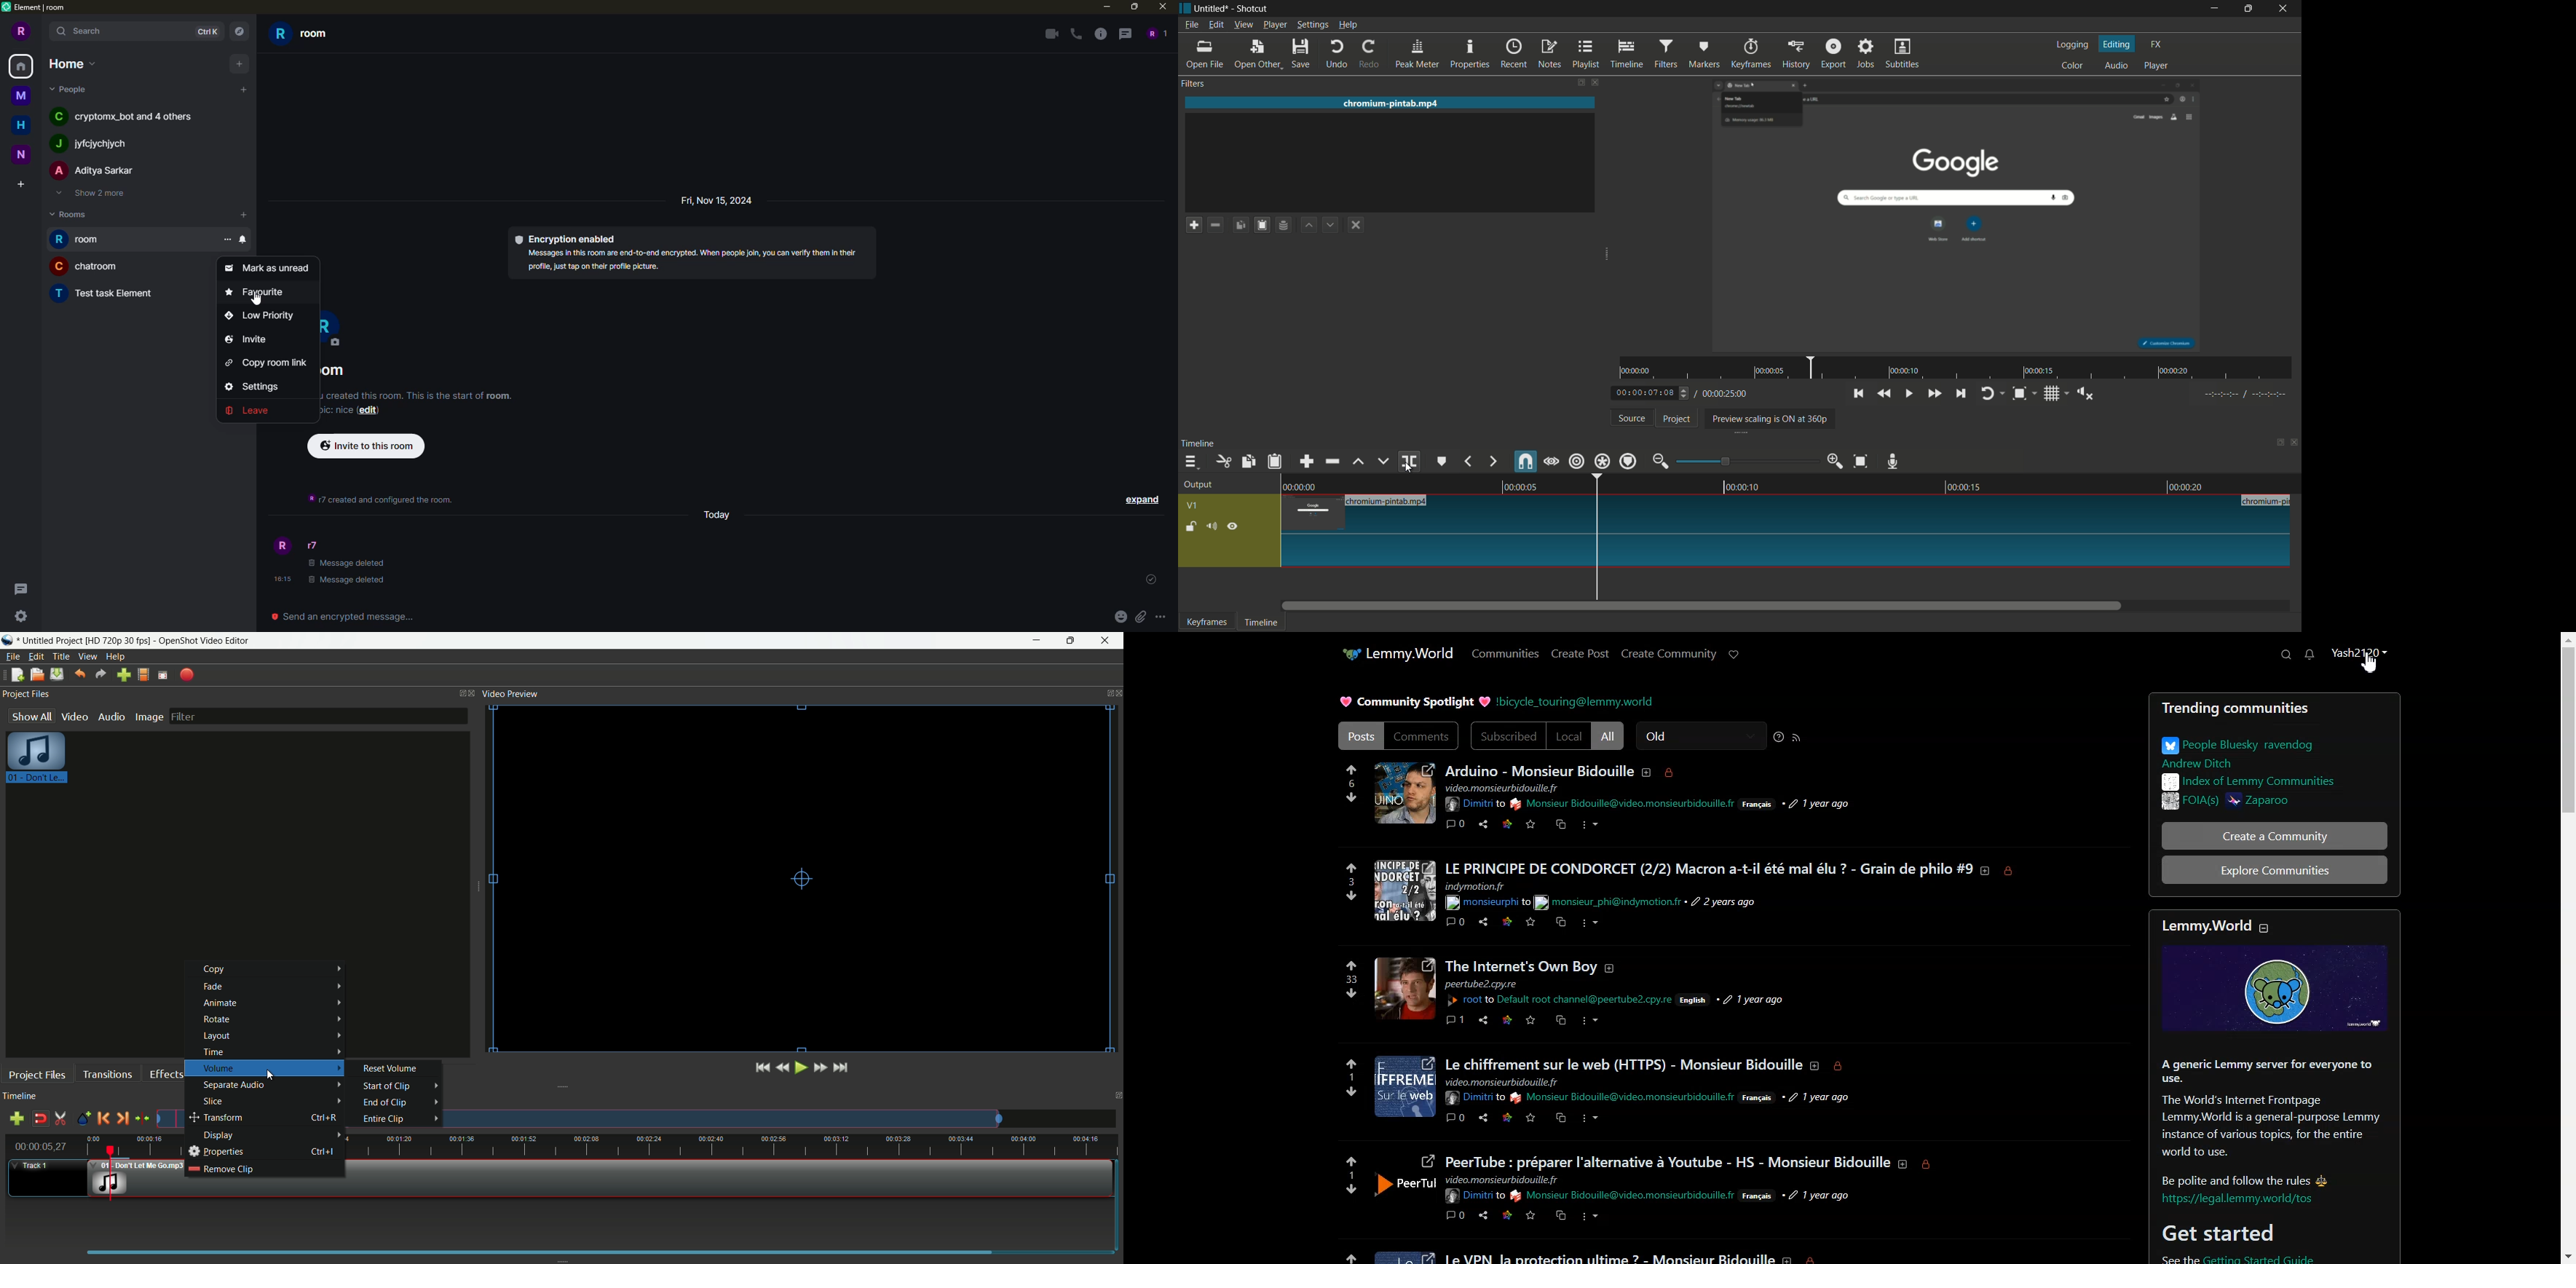  I want to click on info, so click(1100, 34).